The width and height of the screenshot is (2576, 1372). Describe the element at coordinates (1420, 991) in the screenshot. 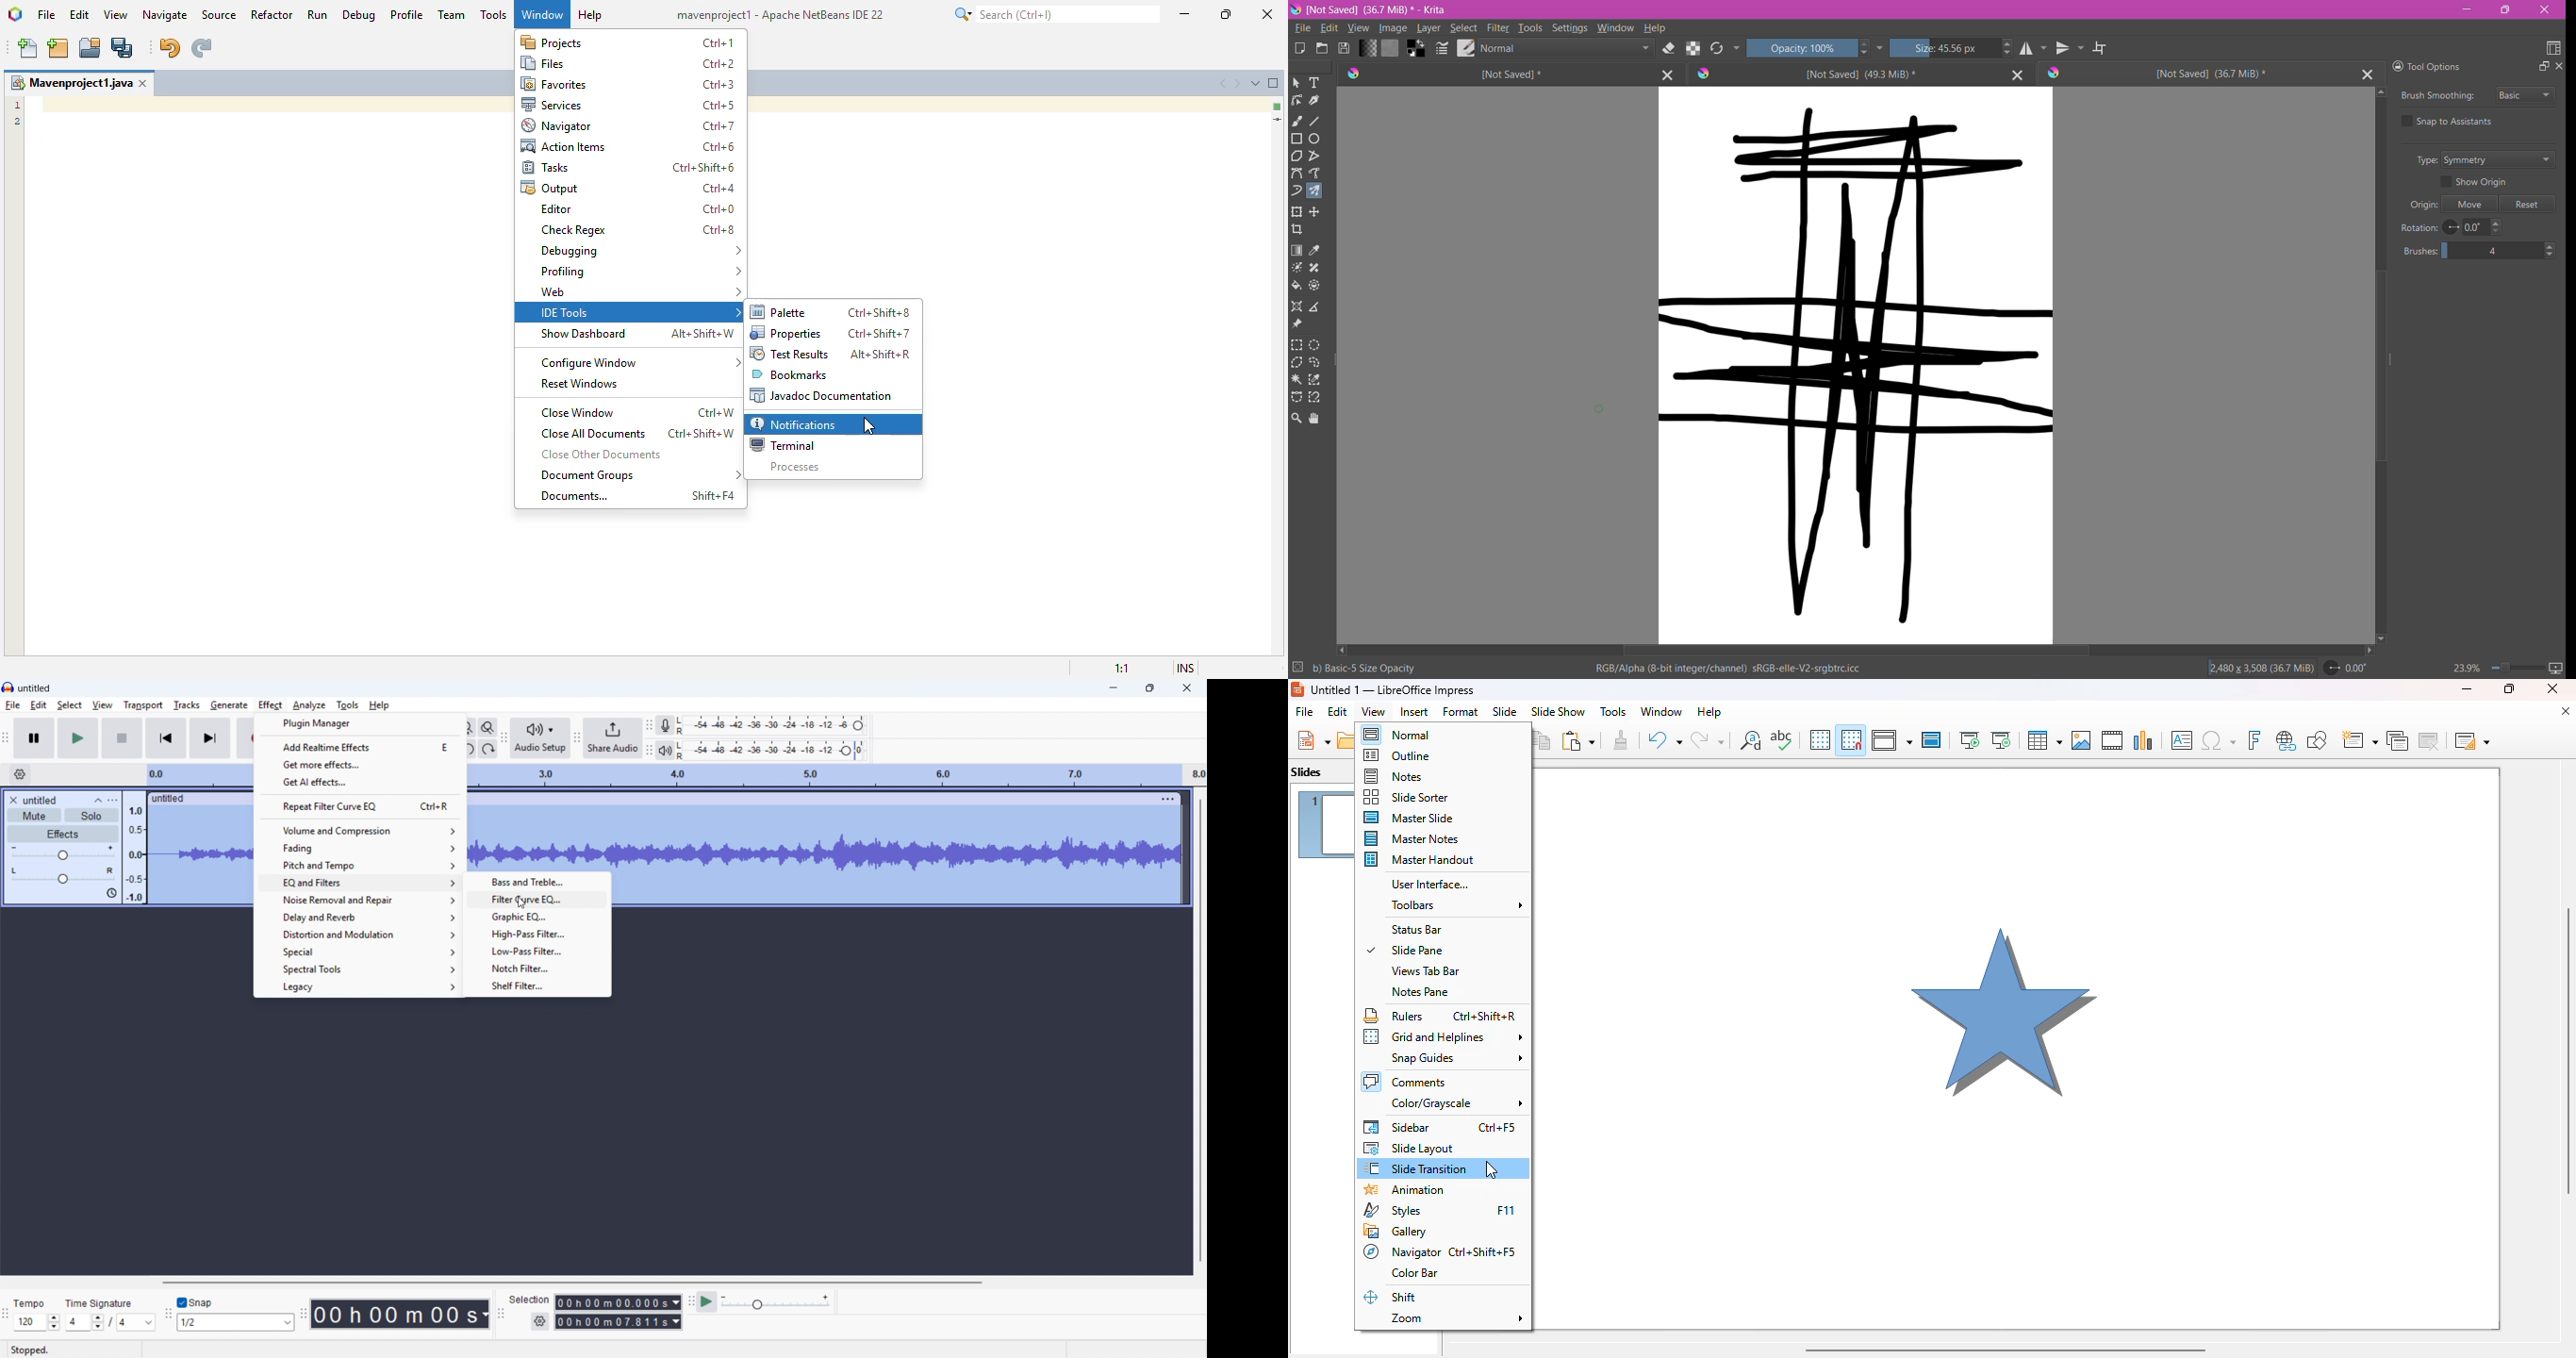

I see `notes pane` at that location.